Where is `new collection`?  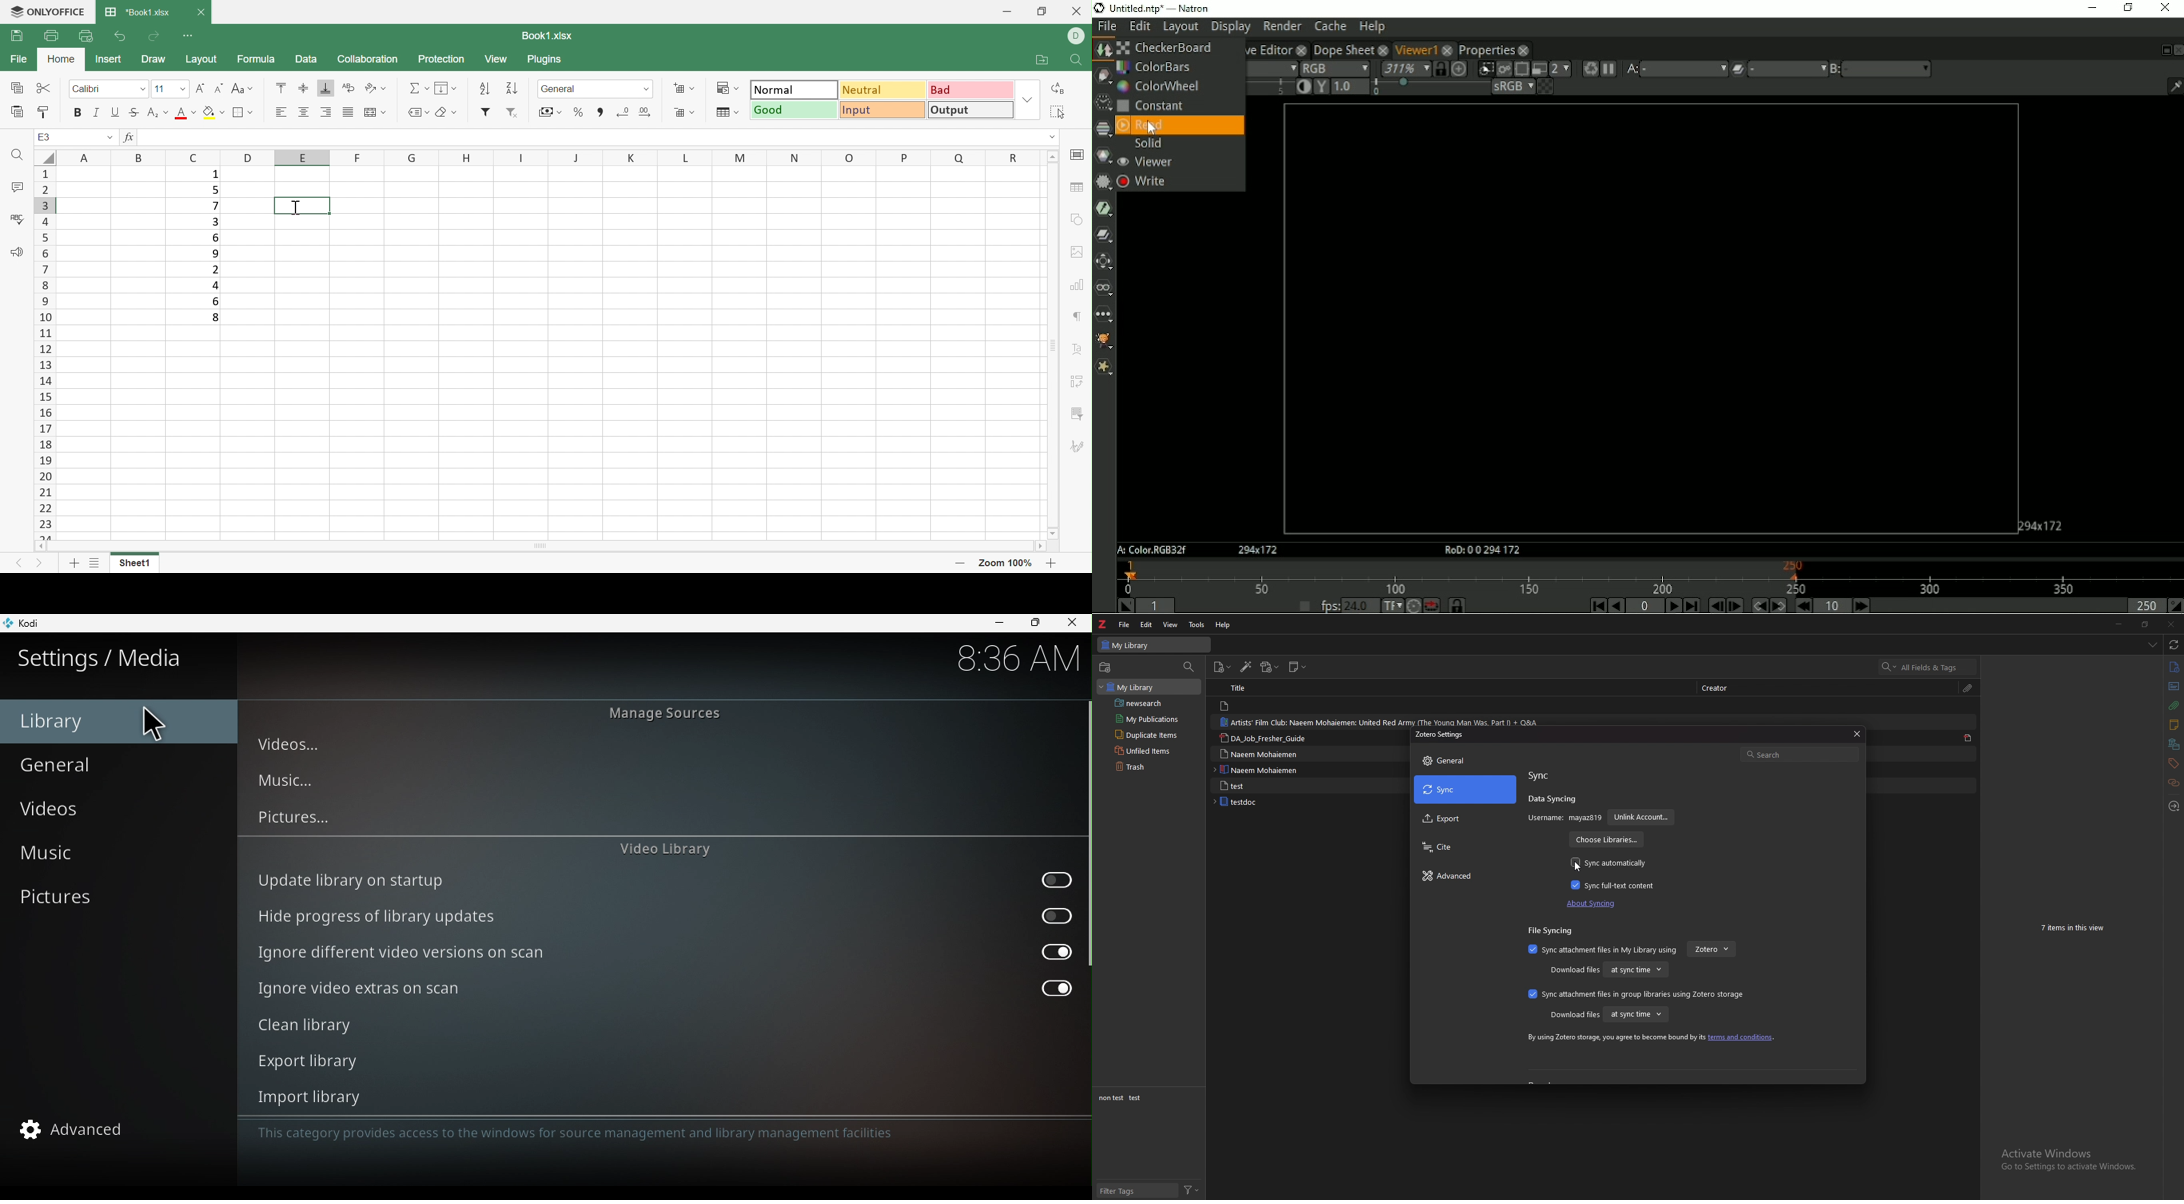 new collection is located at coordinates (1105, 667).